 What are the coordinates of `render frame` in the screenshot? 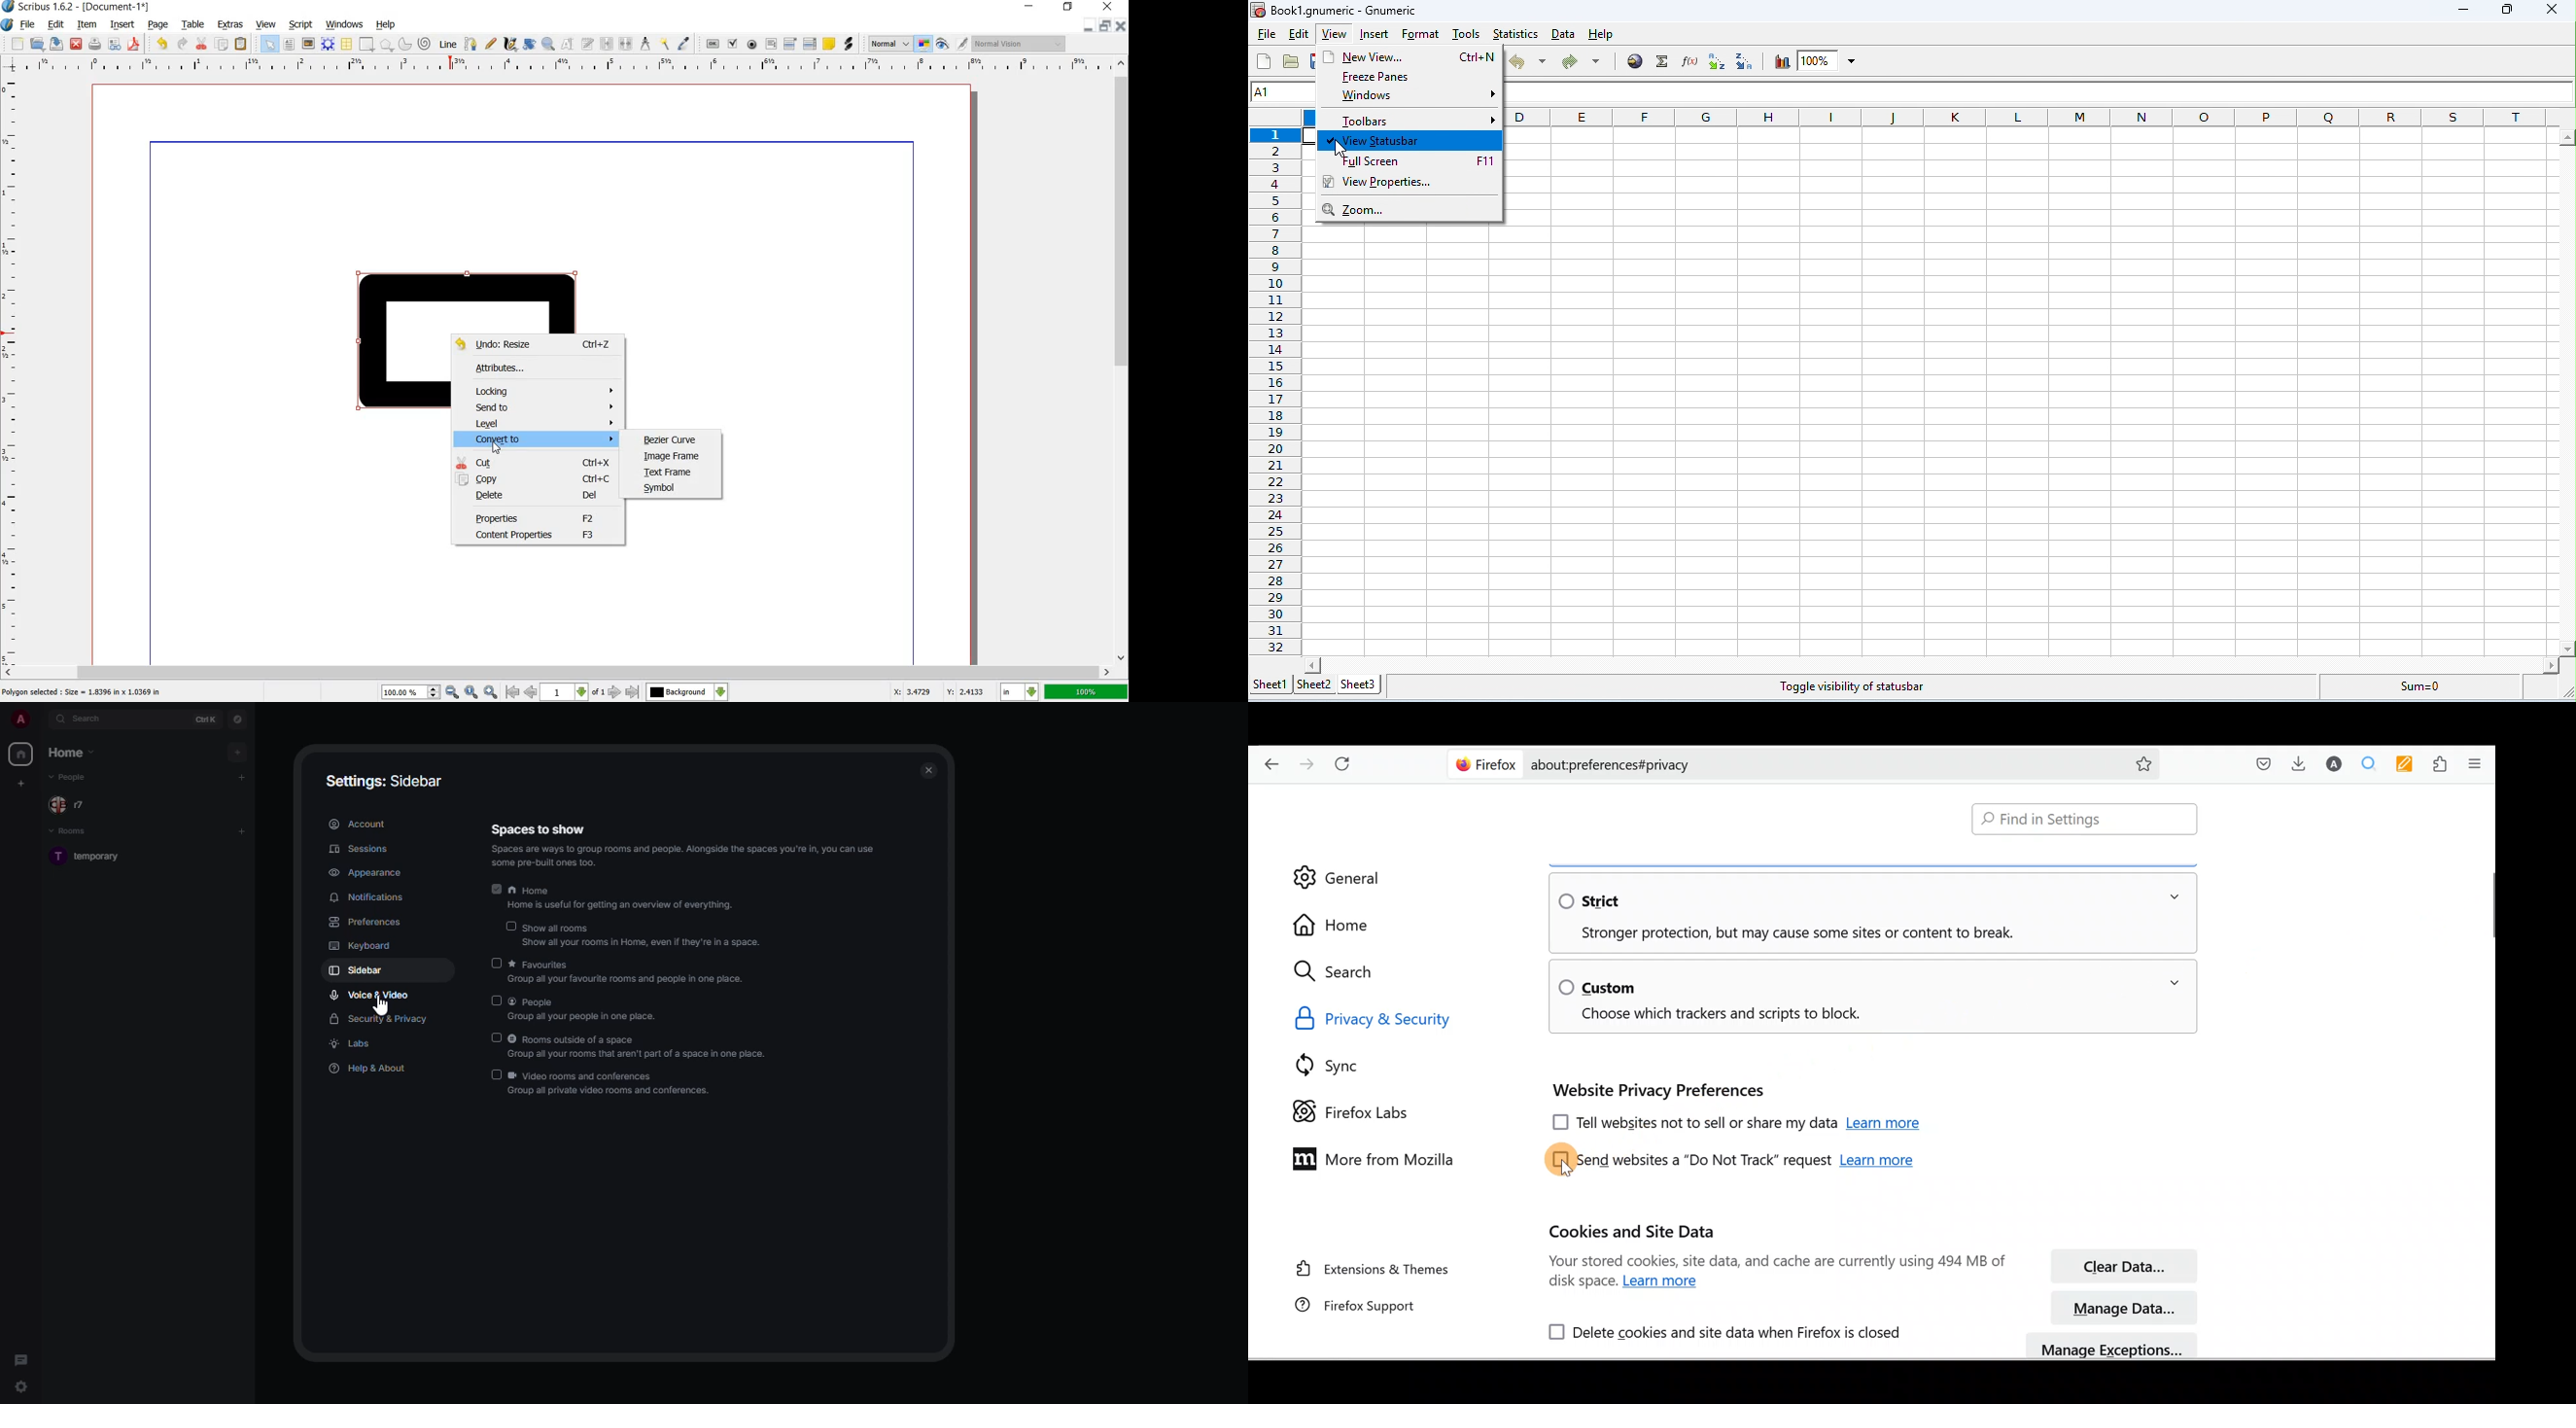 It's located at (326, 43).